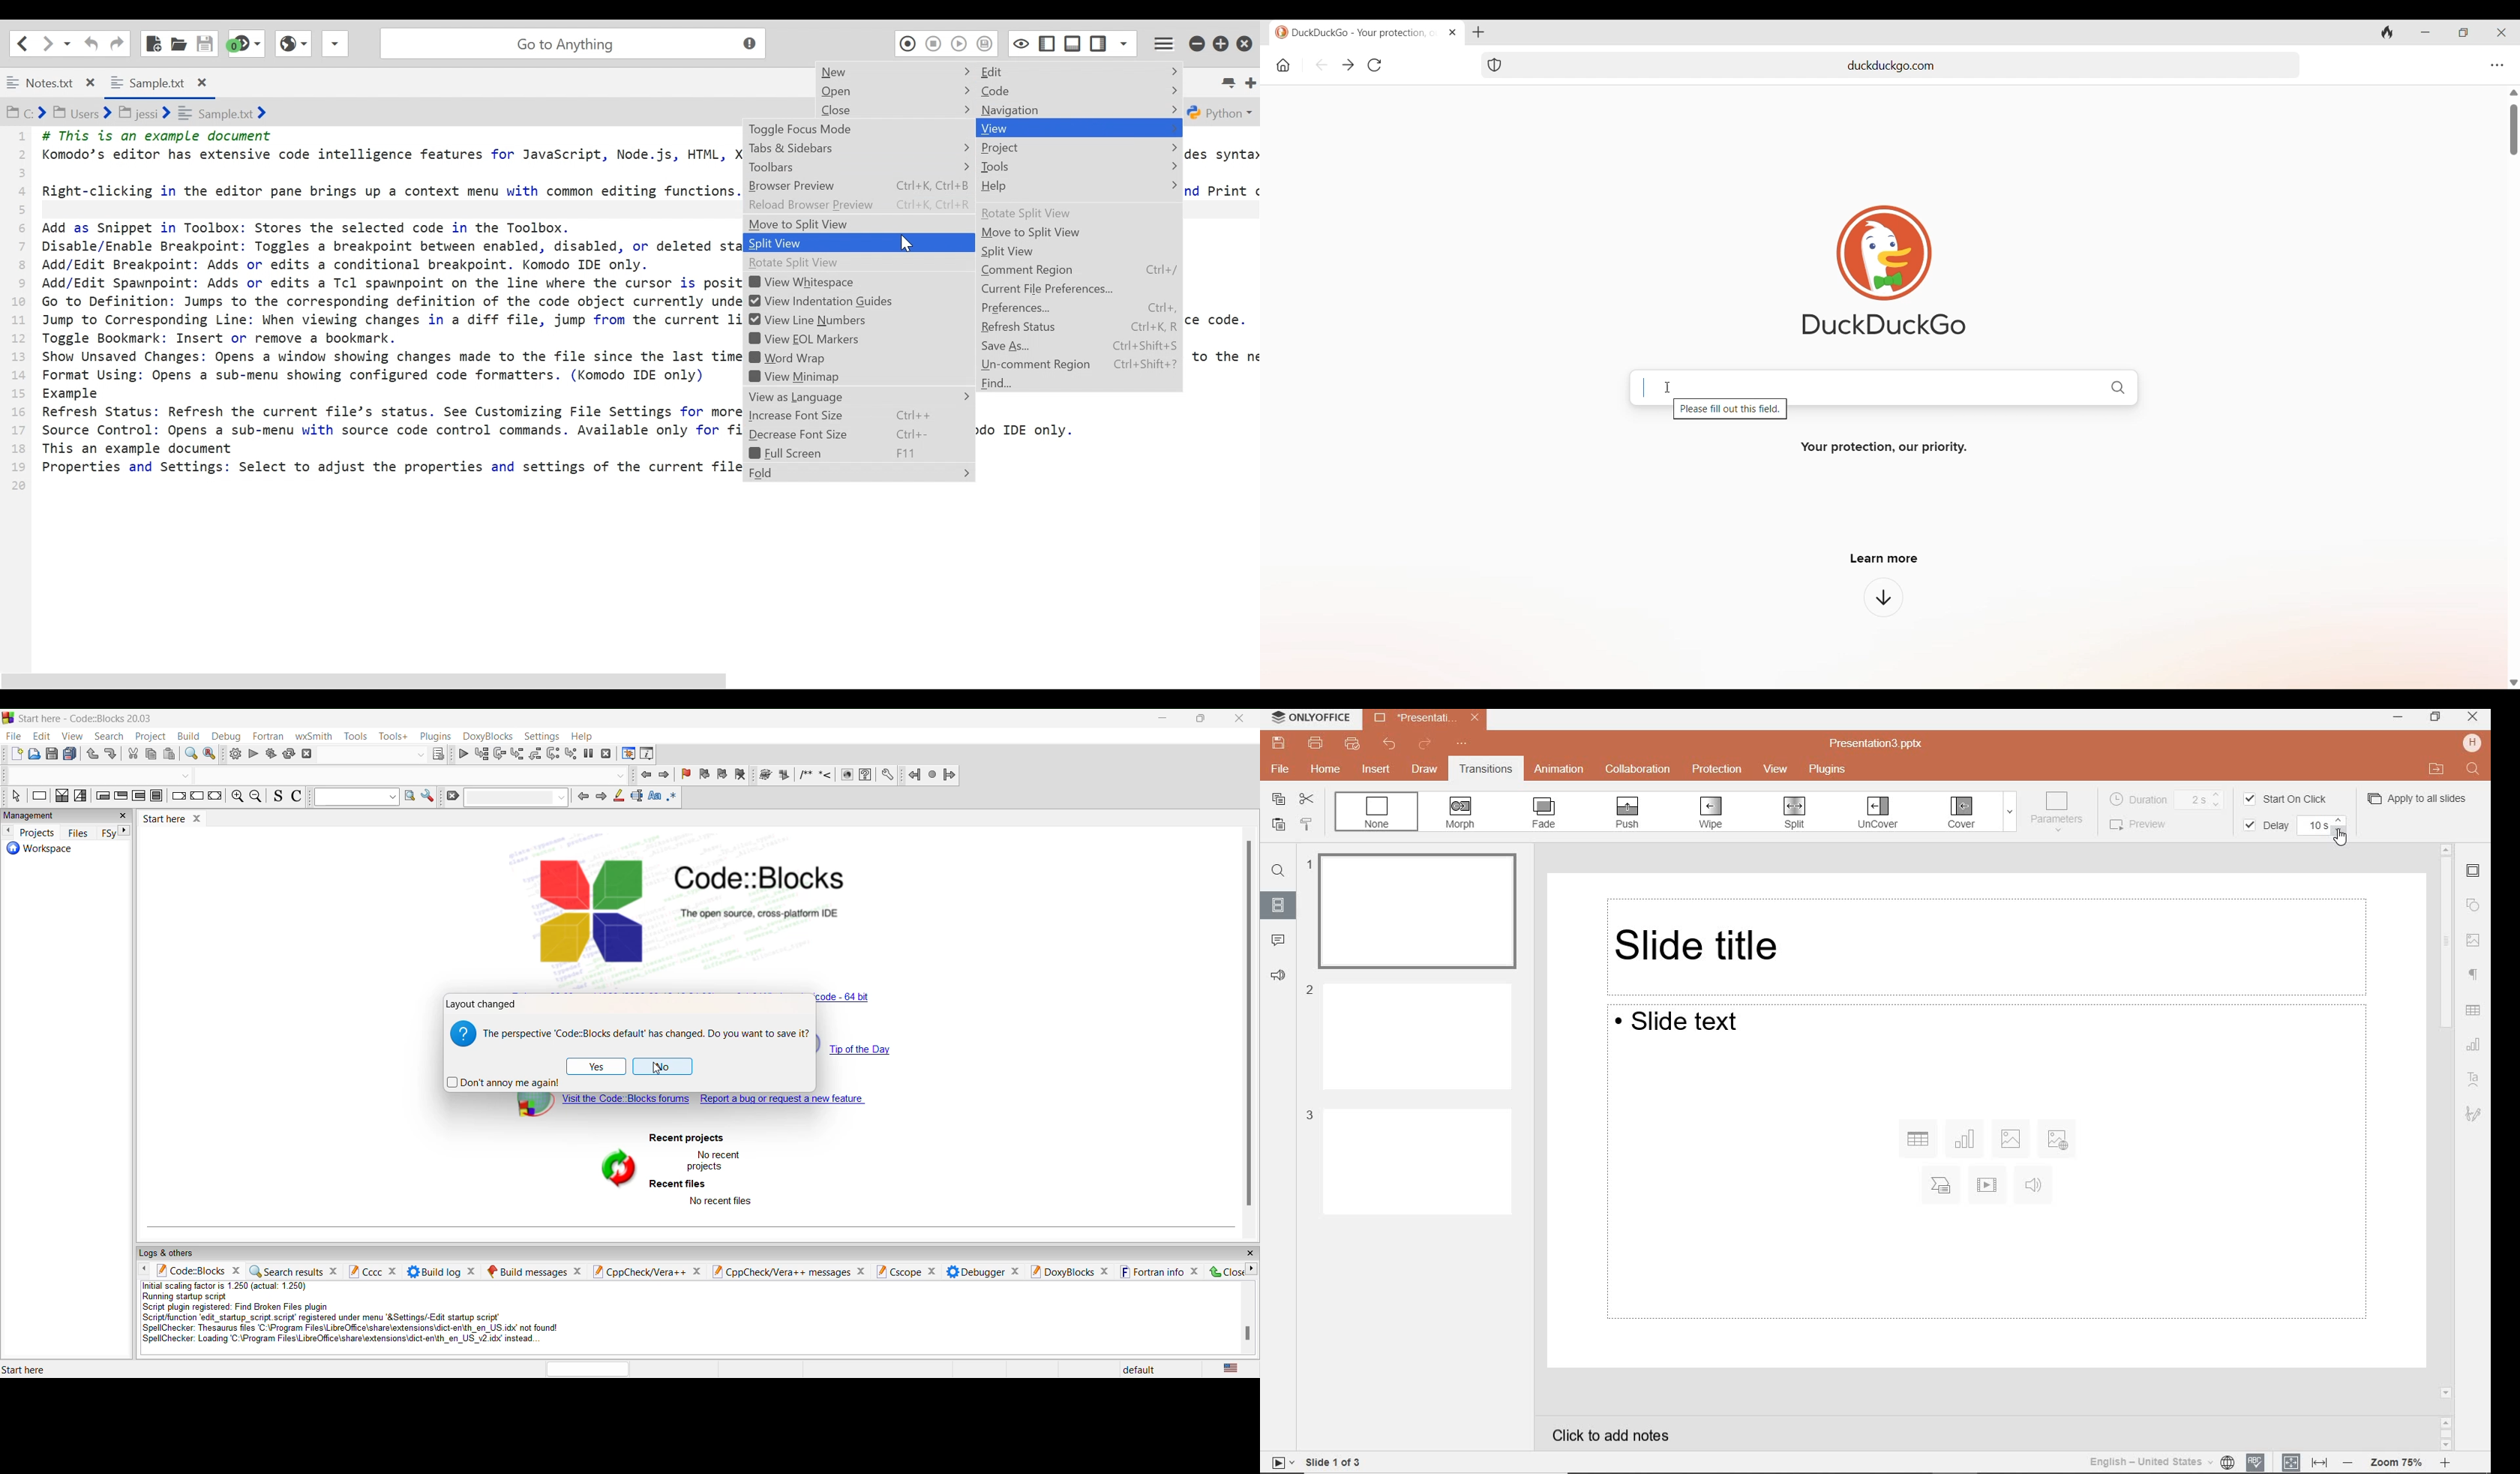 Image resolution: width=2520 pixels, height=1484 pixels. Describe the element at coordinates (1223, 1271) in the screenshot. I see `close` at that location.